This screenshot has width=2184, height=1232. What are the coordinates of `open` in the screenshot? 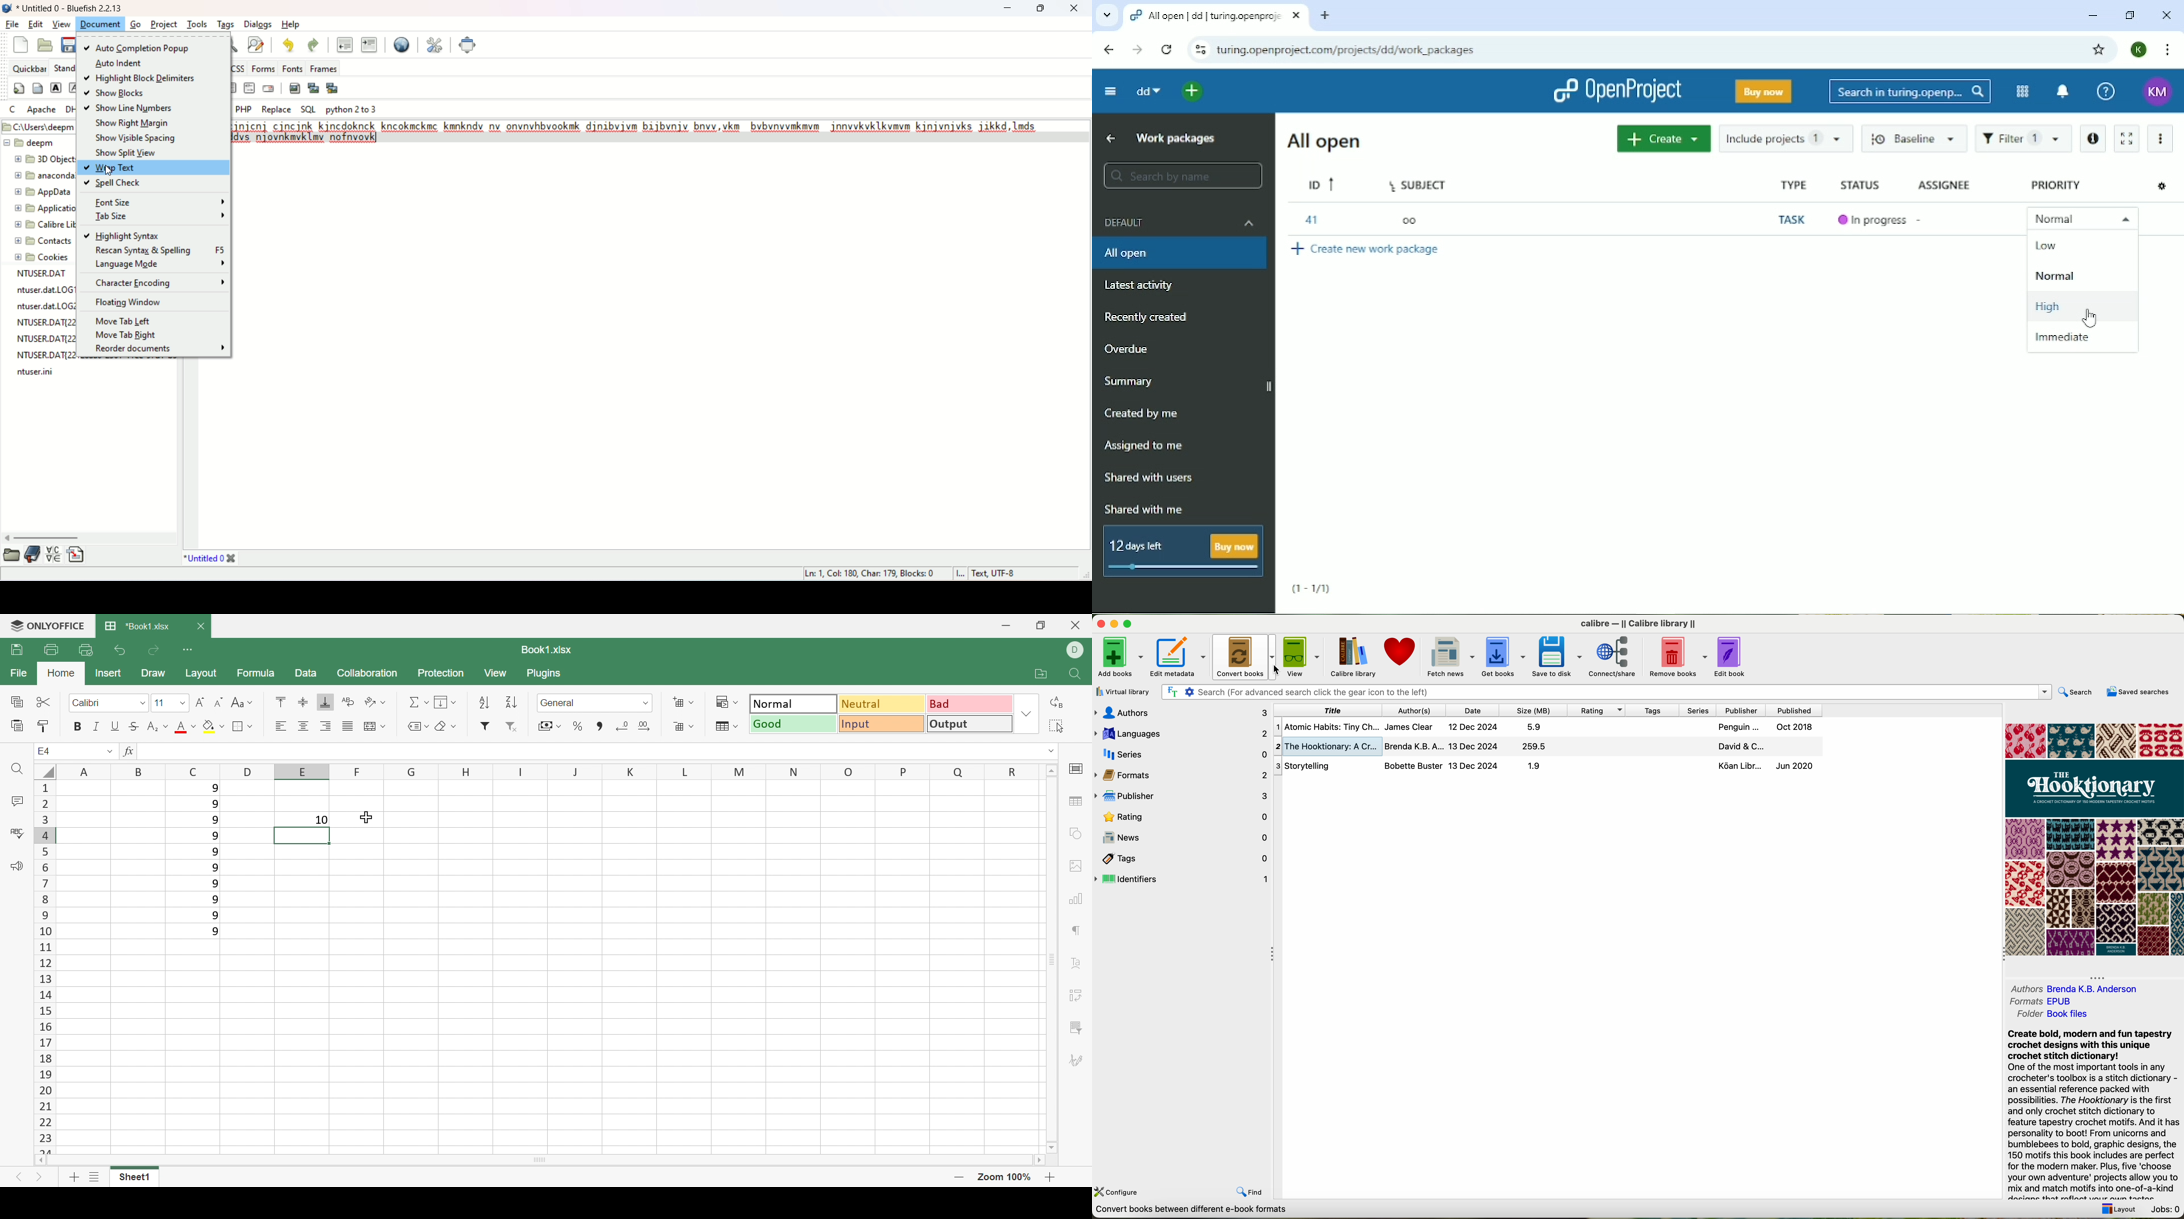 It's located at (13, 556).